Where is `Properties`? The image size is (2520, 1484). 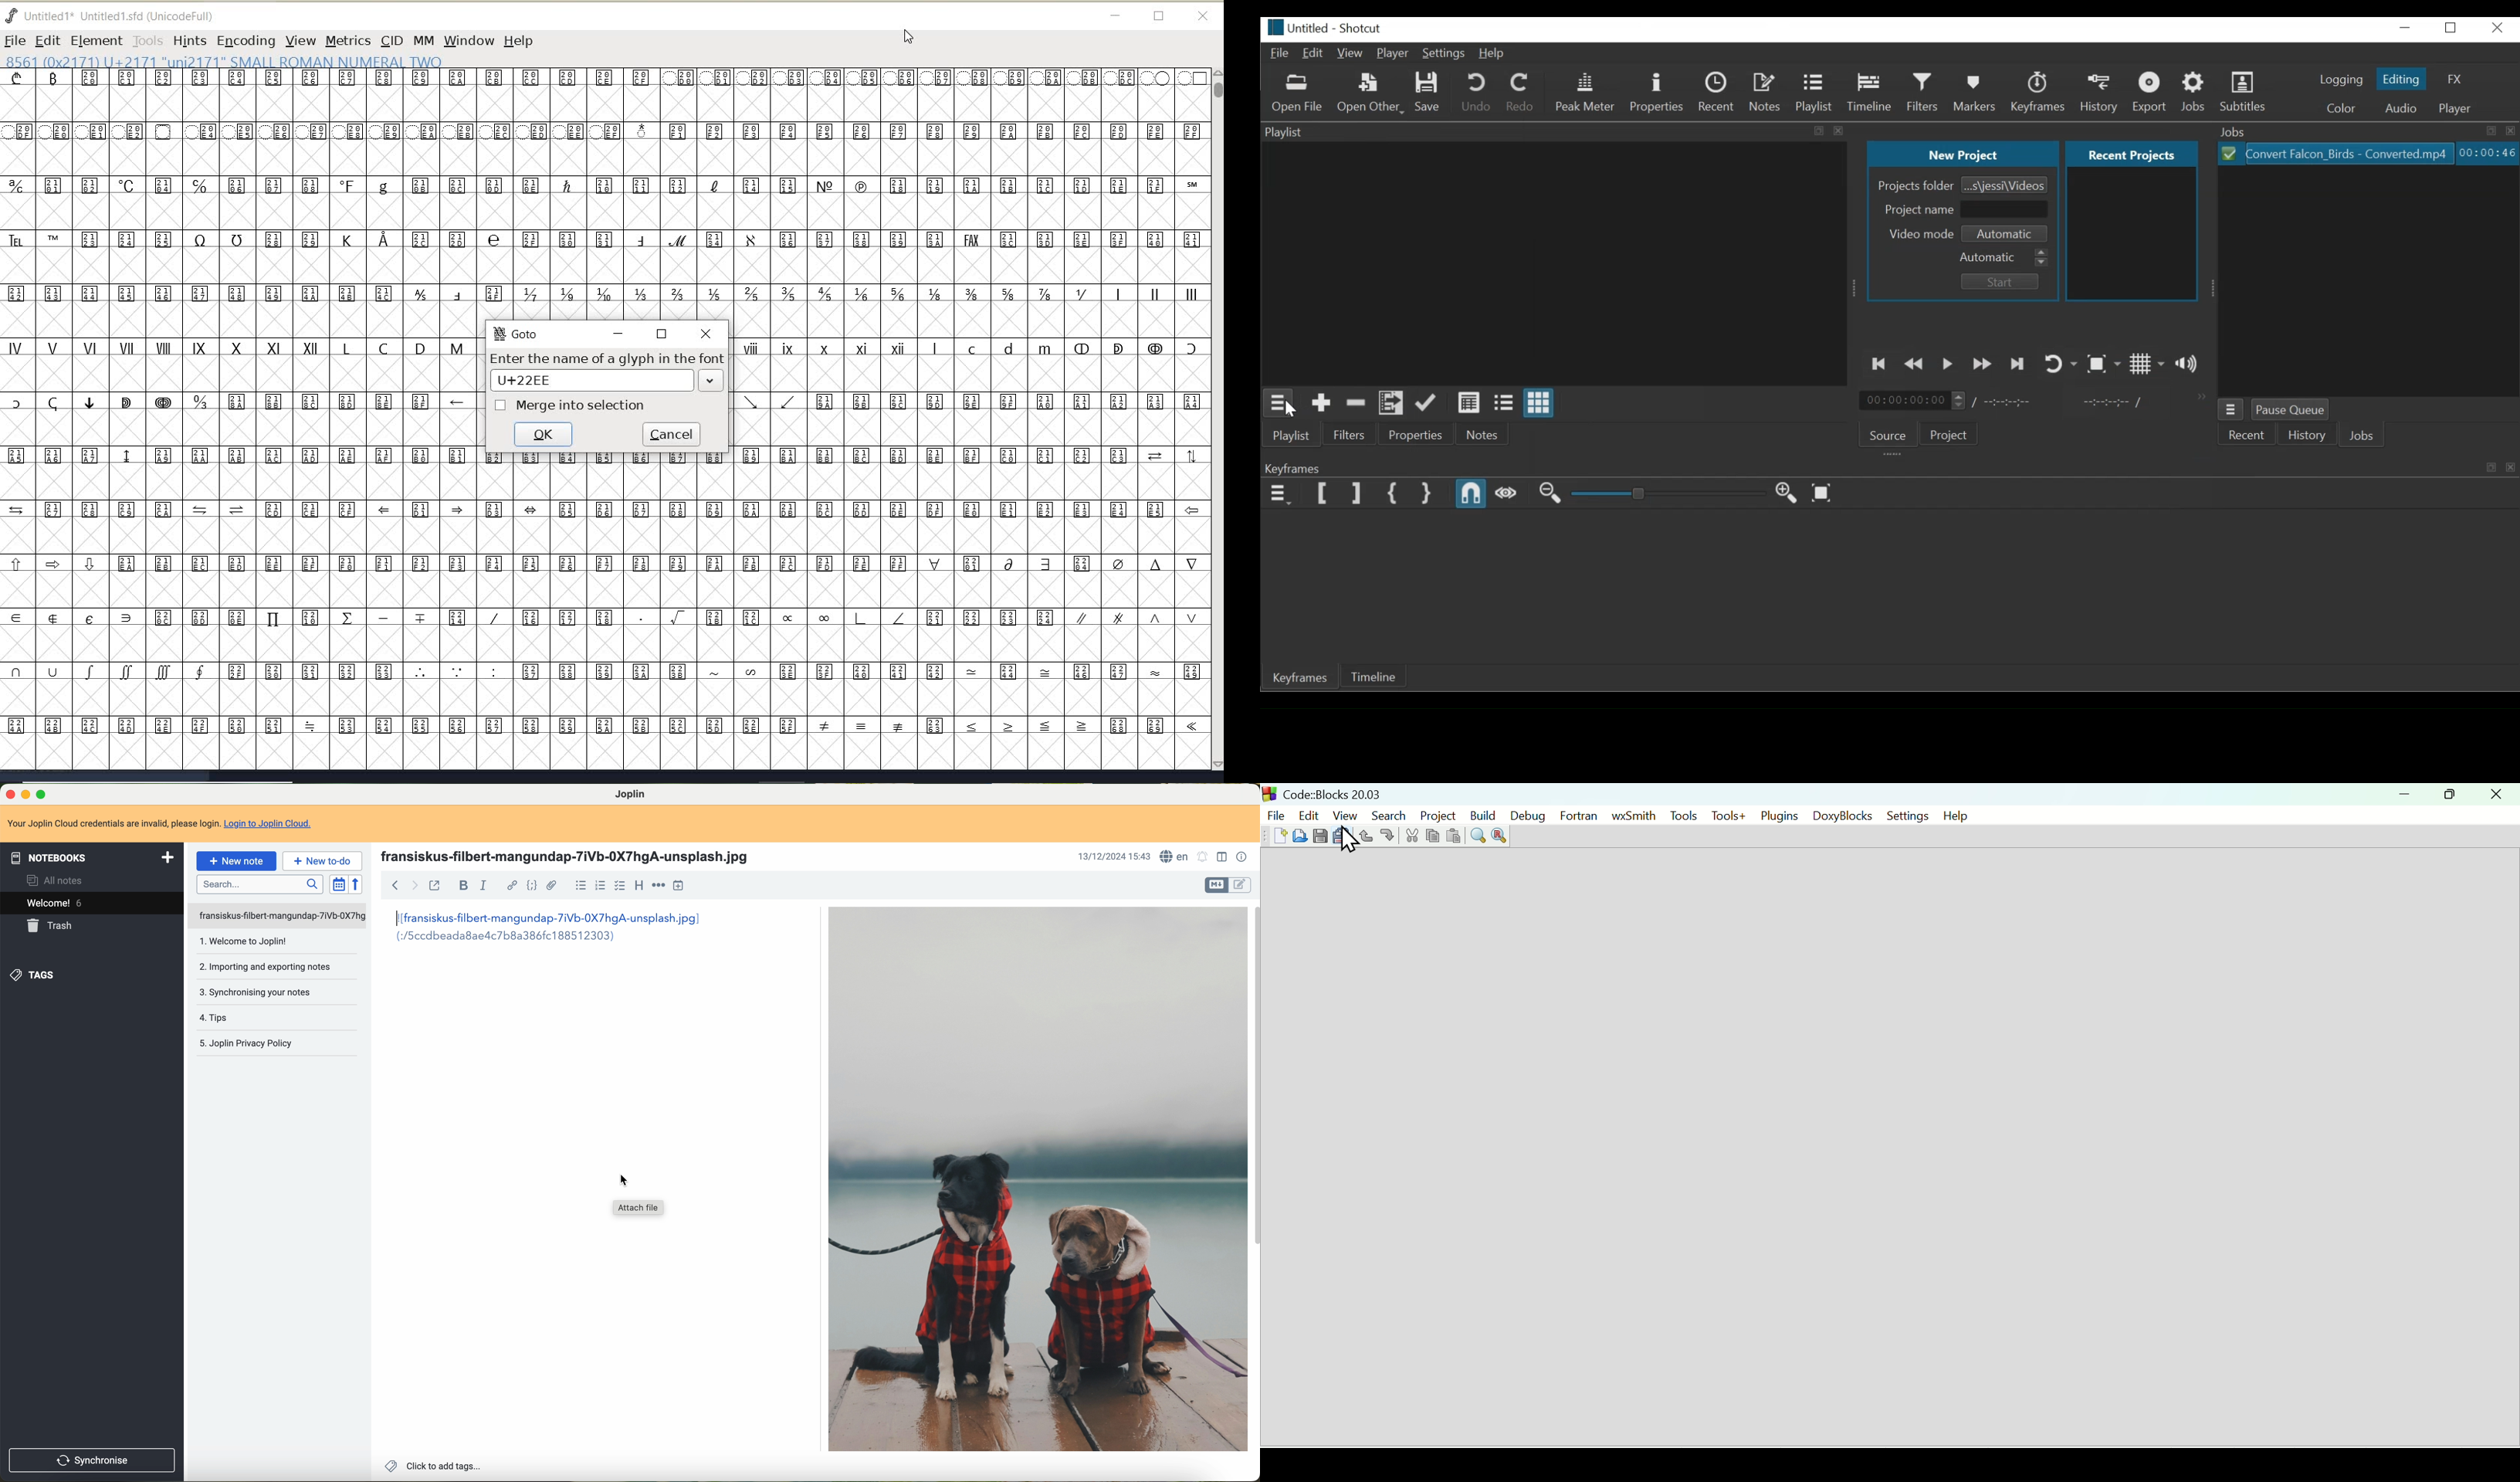 Properties is located at coordinates (1657, 92).